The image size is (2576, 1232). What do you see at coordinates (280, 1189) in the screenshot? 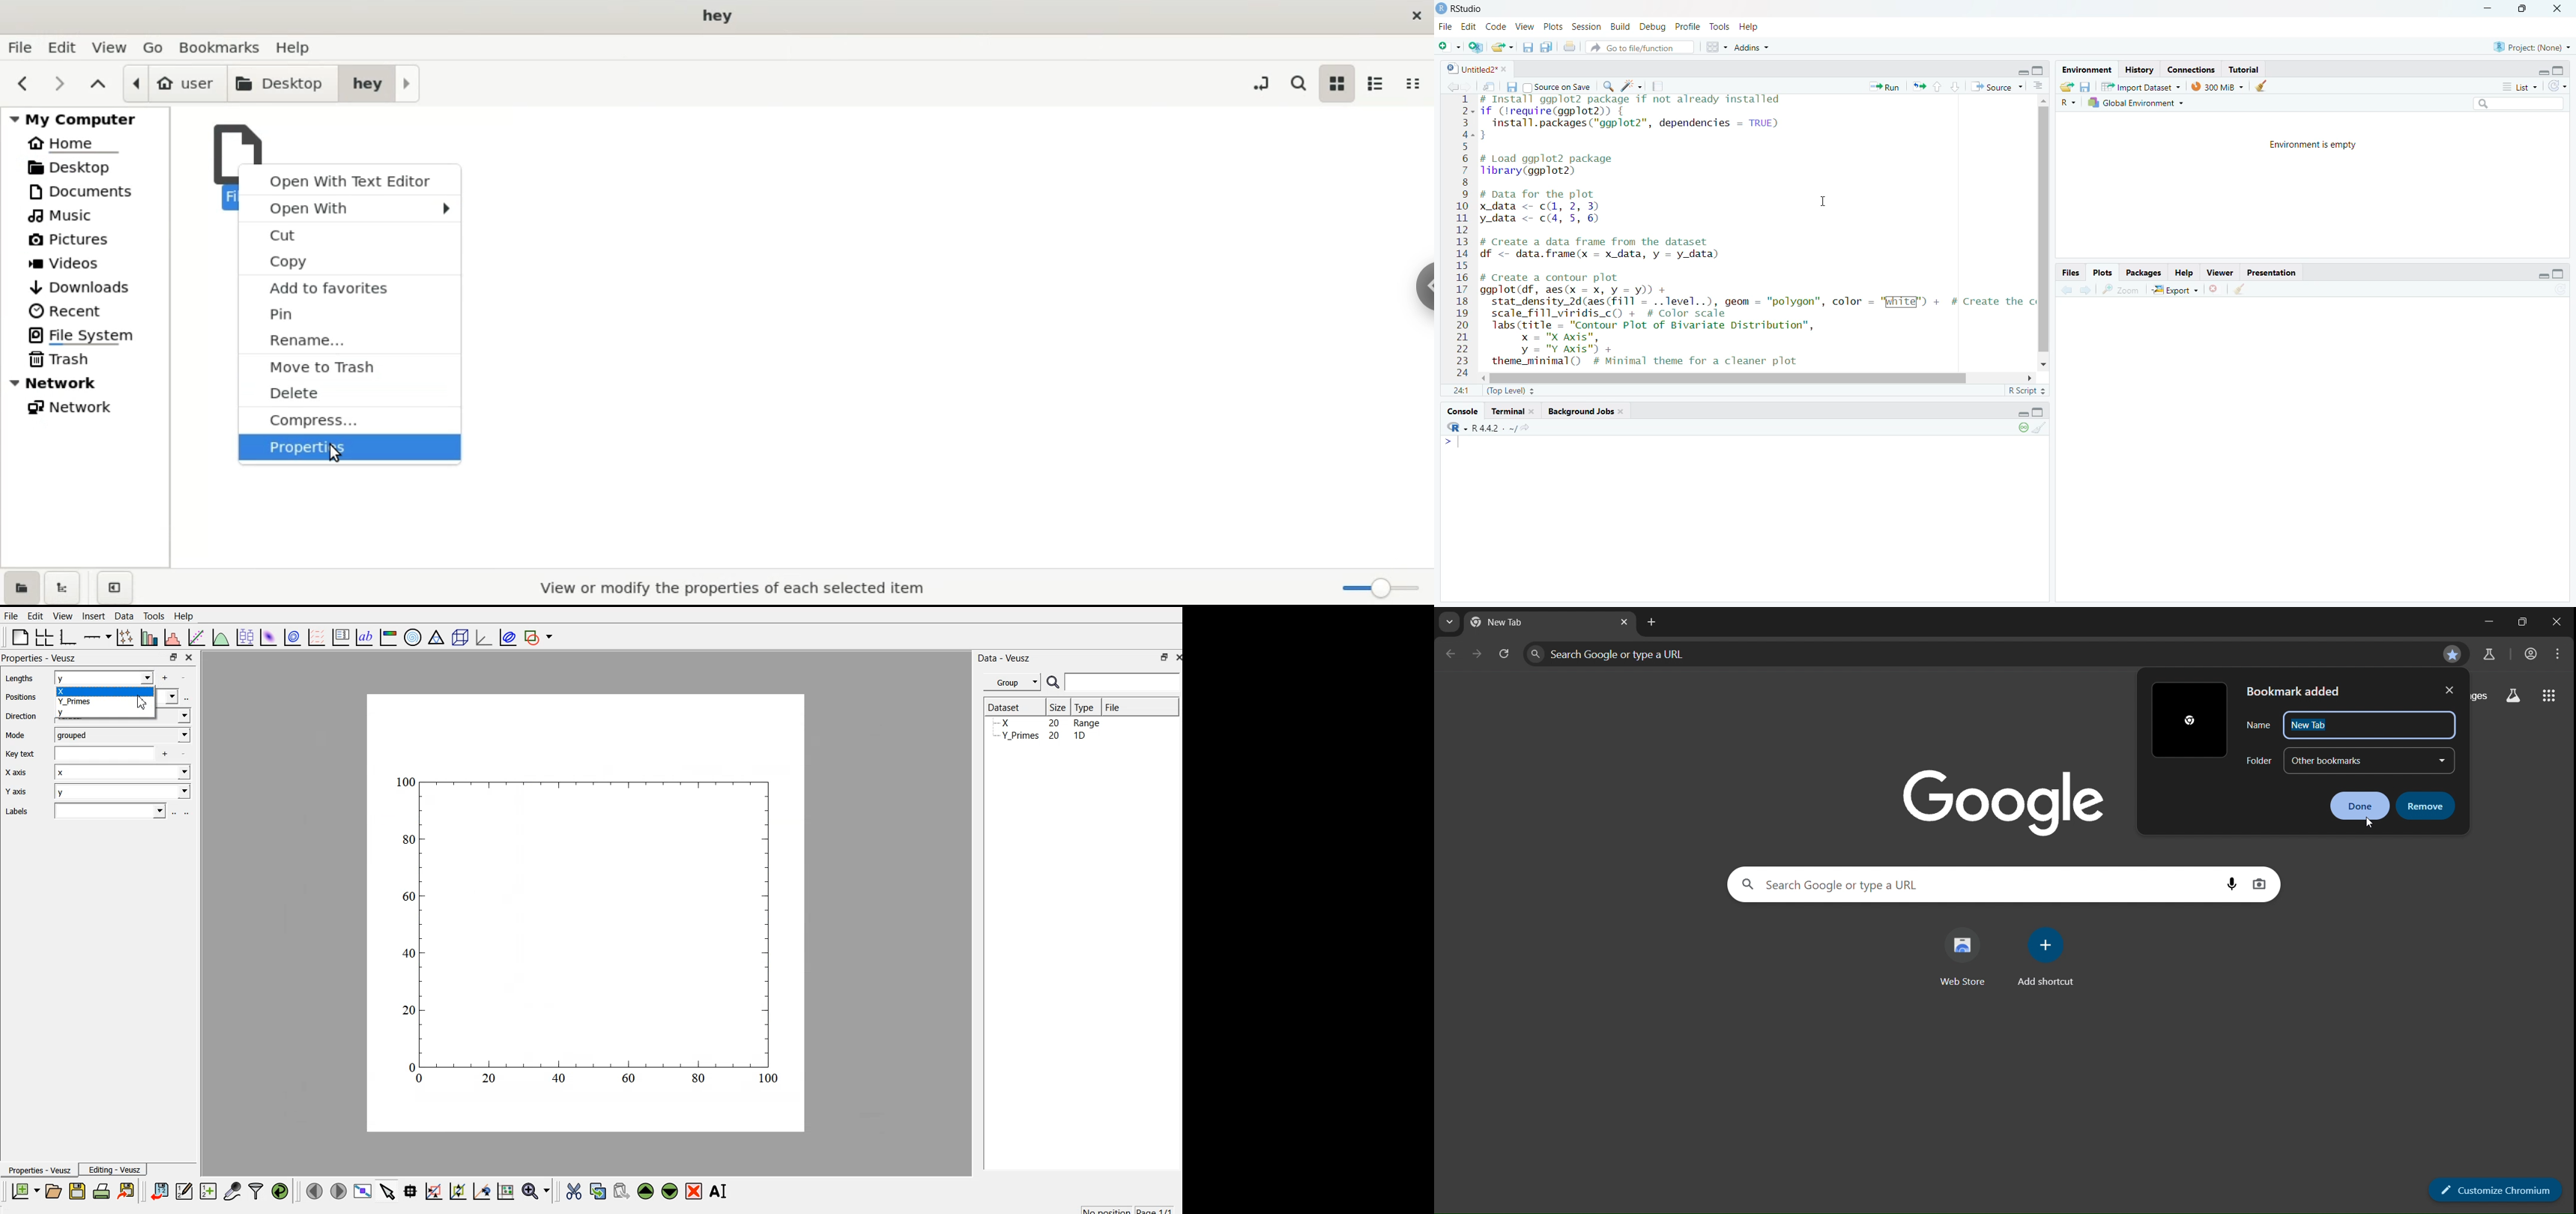
I see `reload linked dataset` at bounding box center [280, 1189].